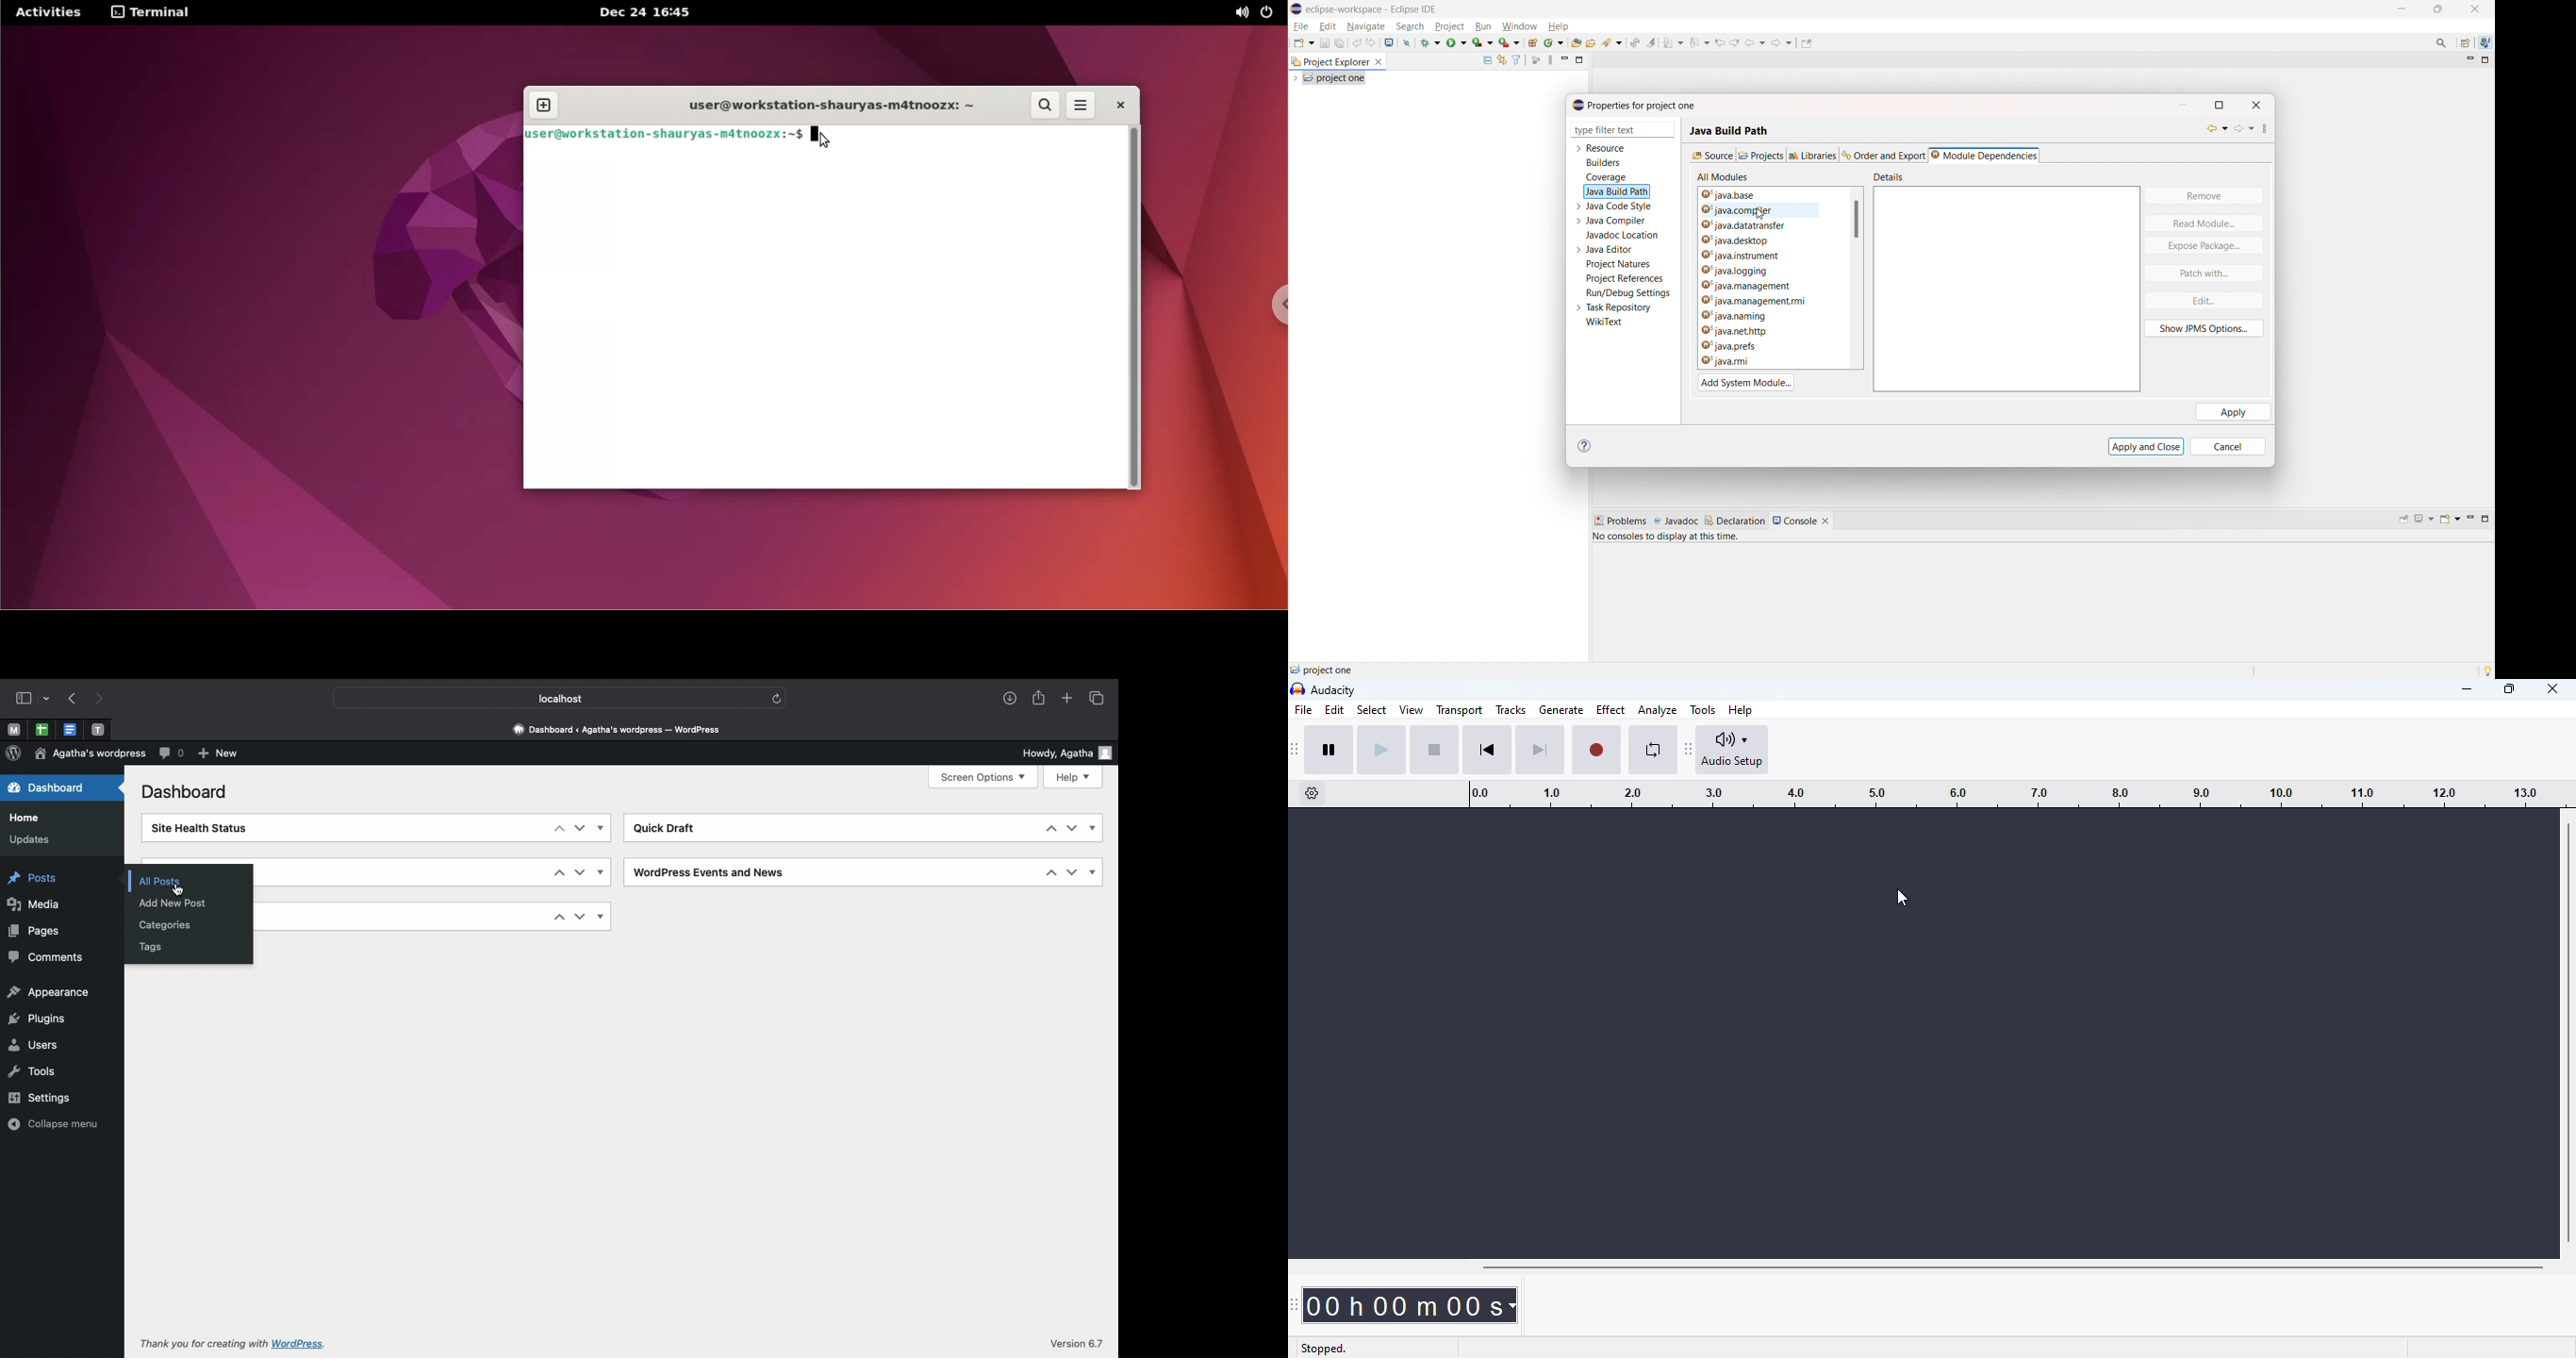 This screenshot has height=1372, width=2576. Describe the element at coordinates (1562, 710) in the screenshot. I see `generate` at that location.